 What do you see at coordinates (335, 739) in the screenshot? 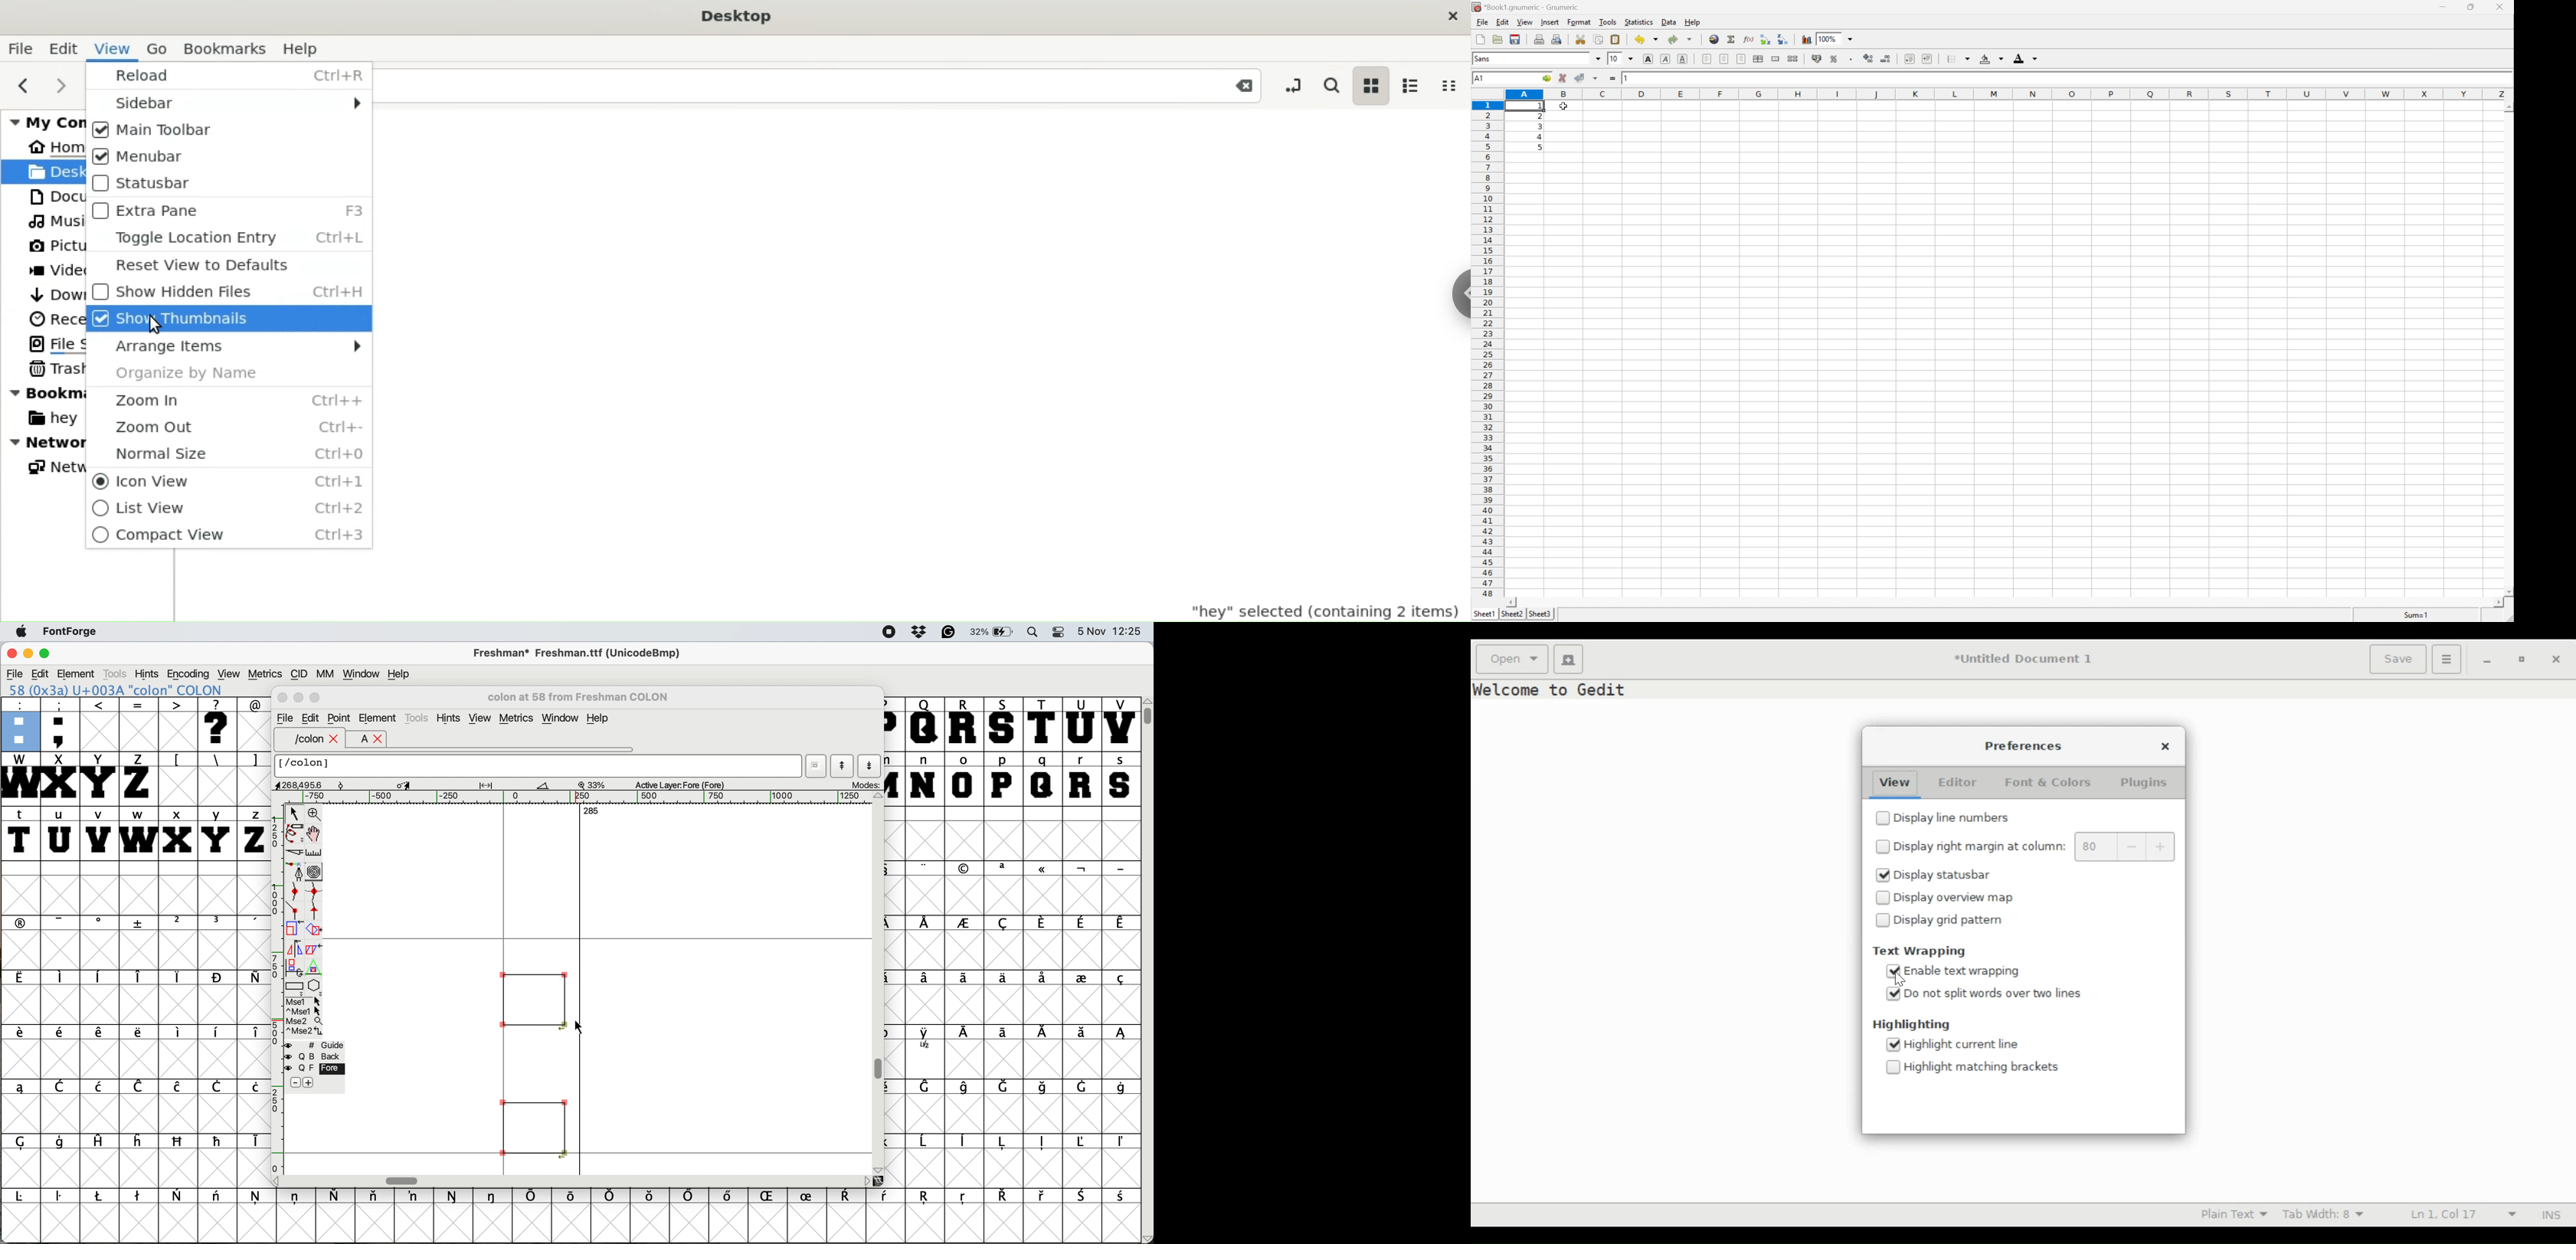
I see `close` at bounding box center [335, 739].